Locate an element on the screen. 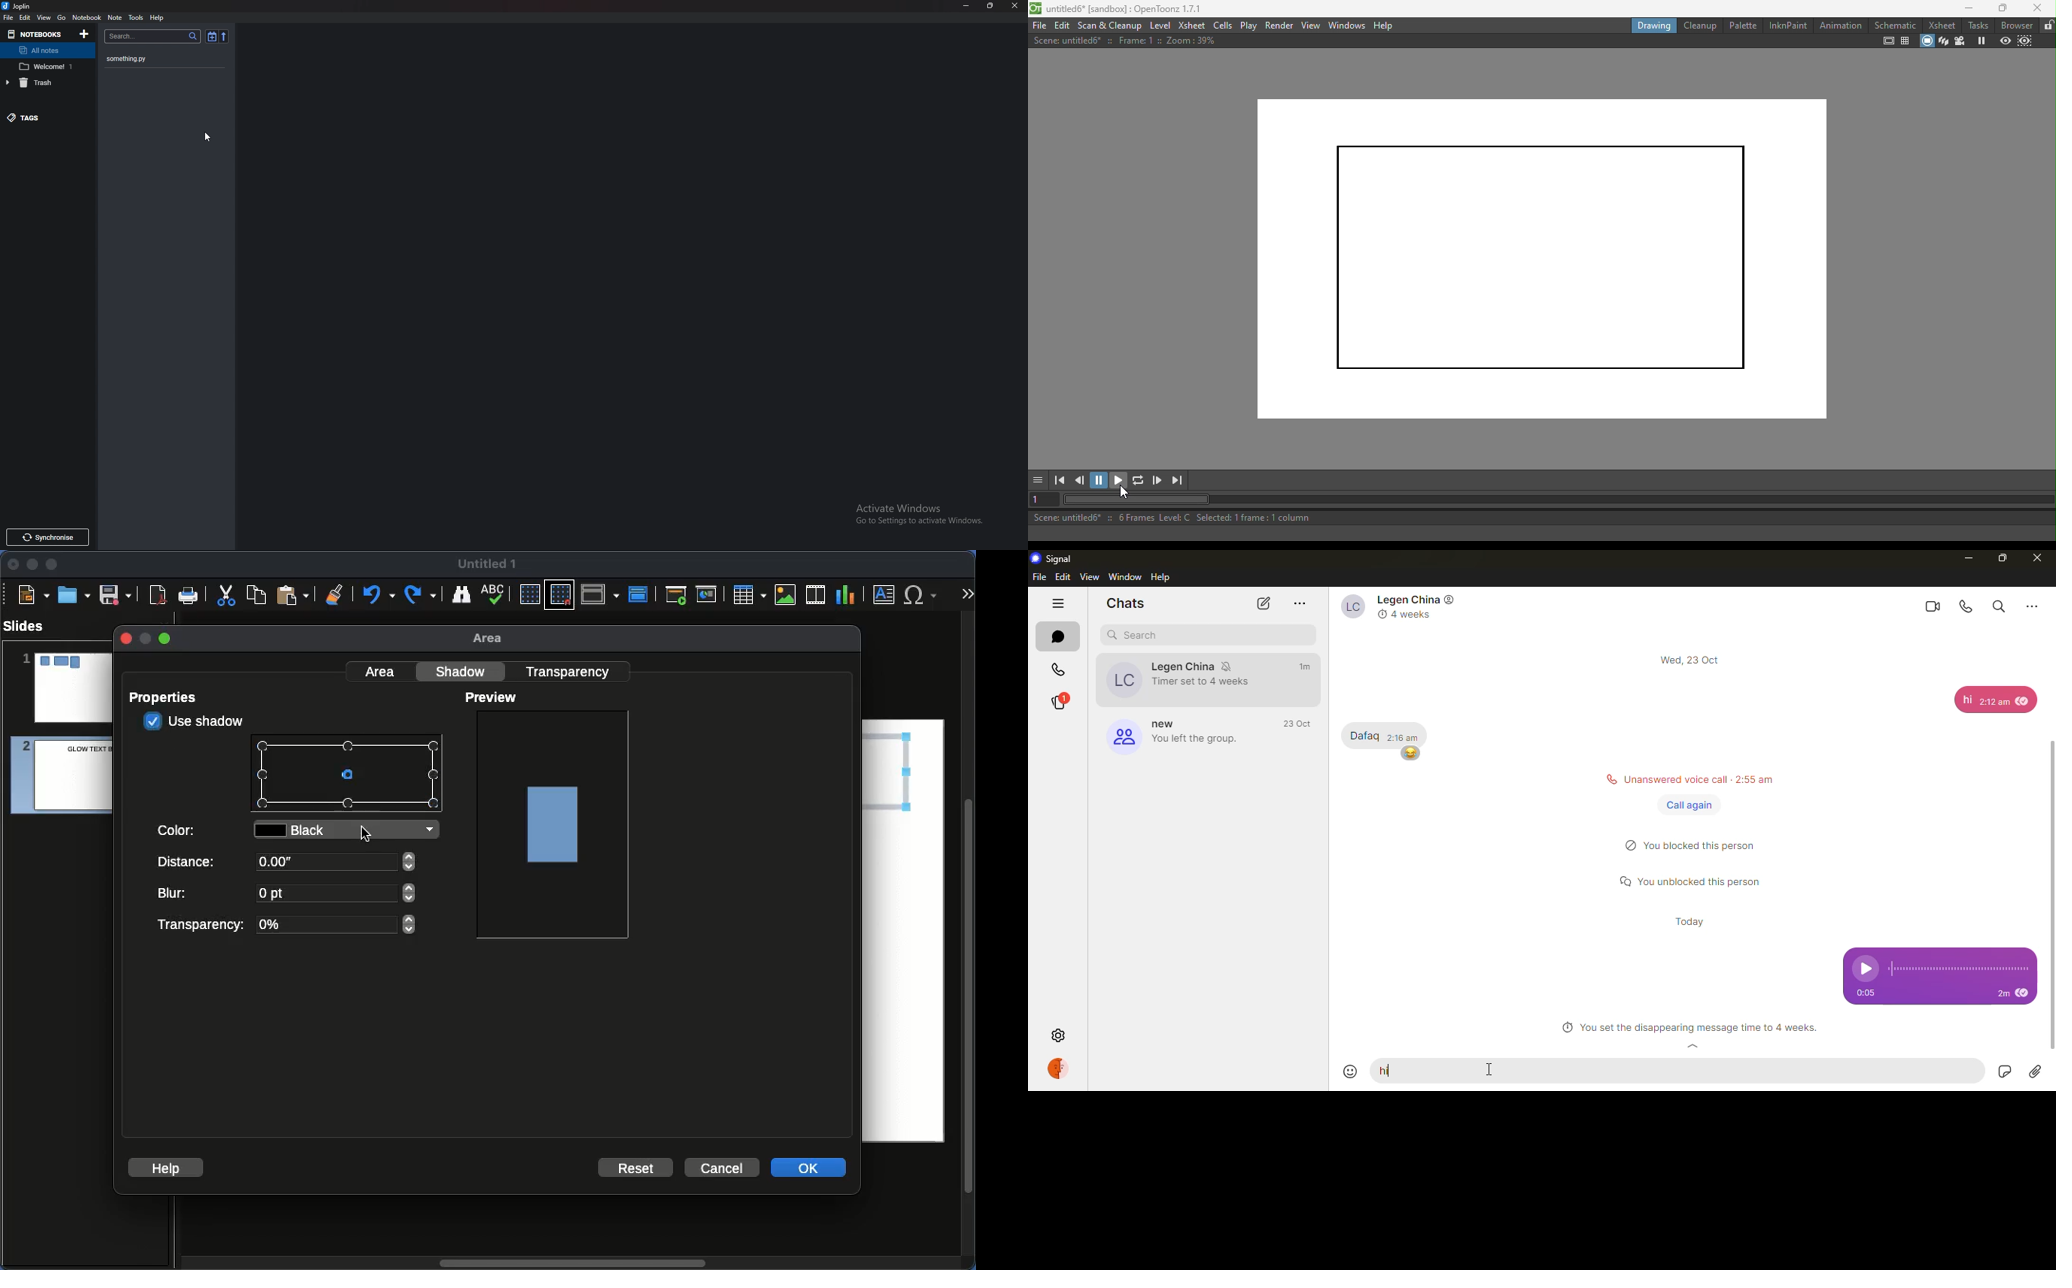  Transparency is located at coordinates (284, 925).